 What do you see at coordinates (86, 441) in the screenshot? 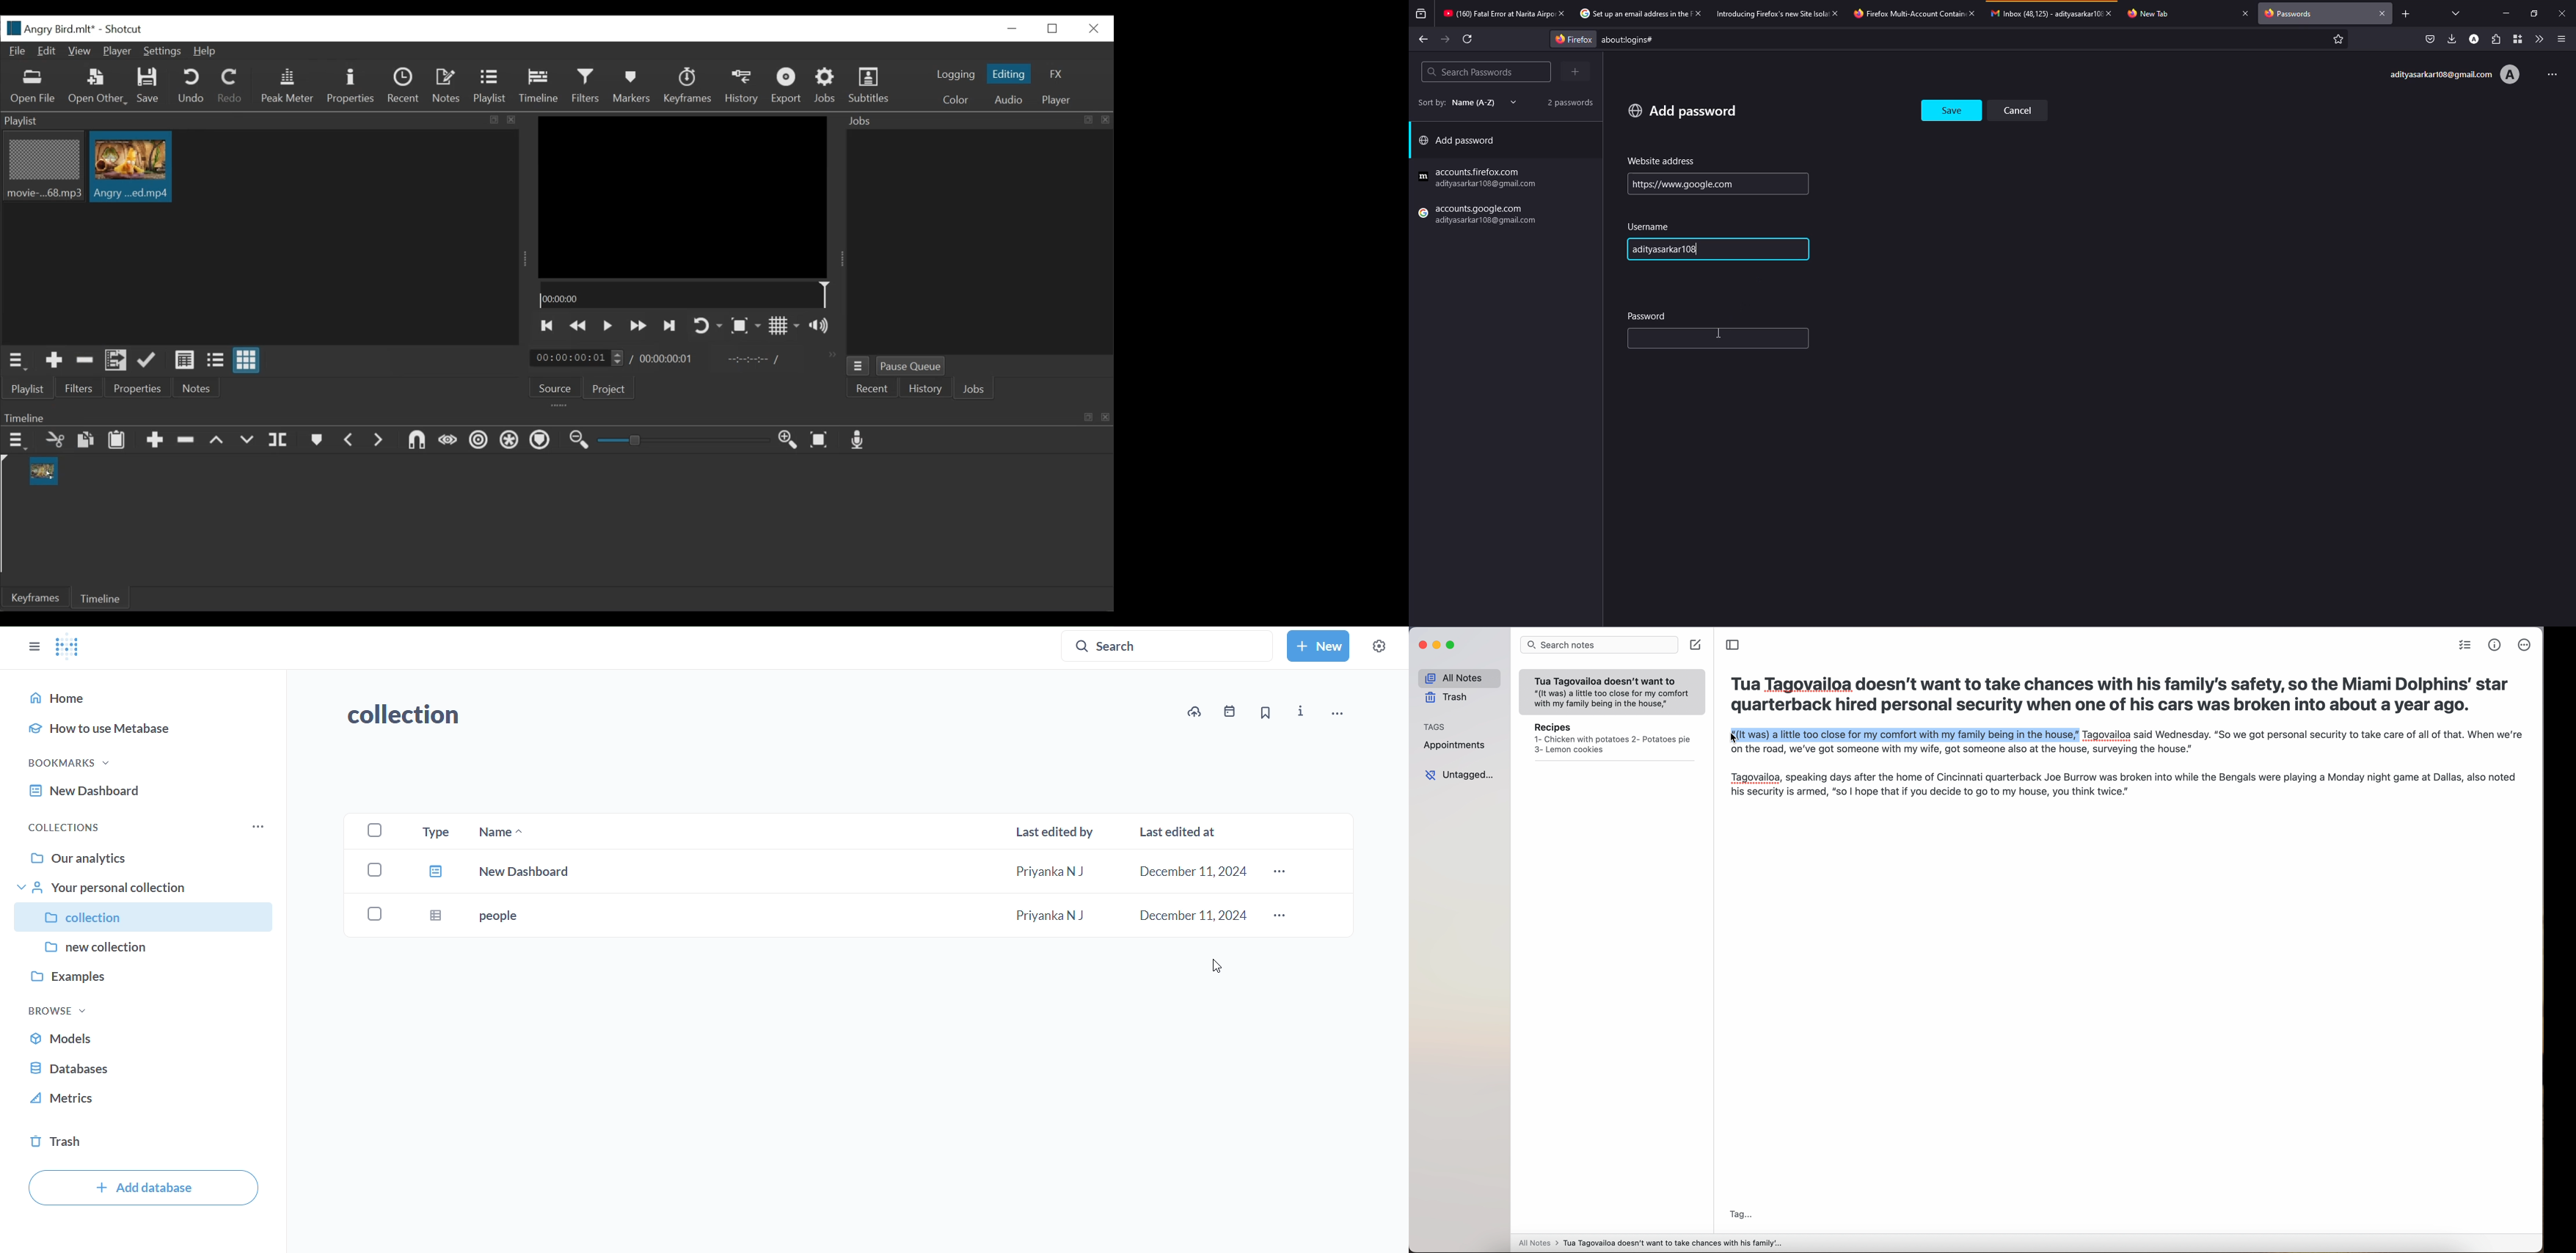
I see `Copy` at bounding box center [86, 441].